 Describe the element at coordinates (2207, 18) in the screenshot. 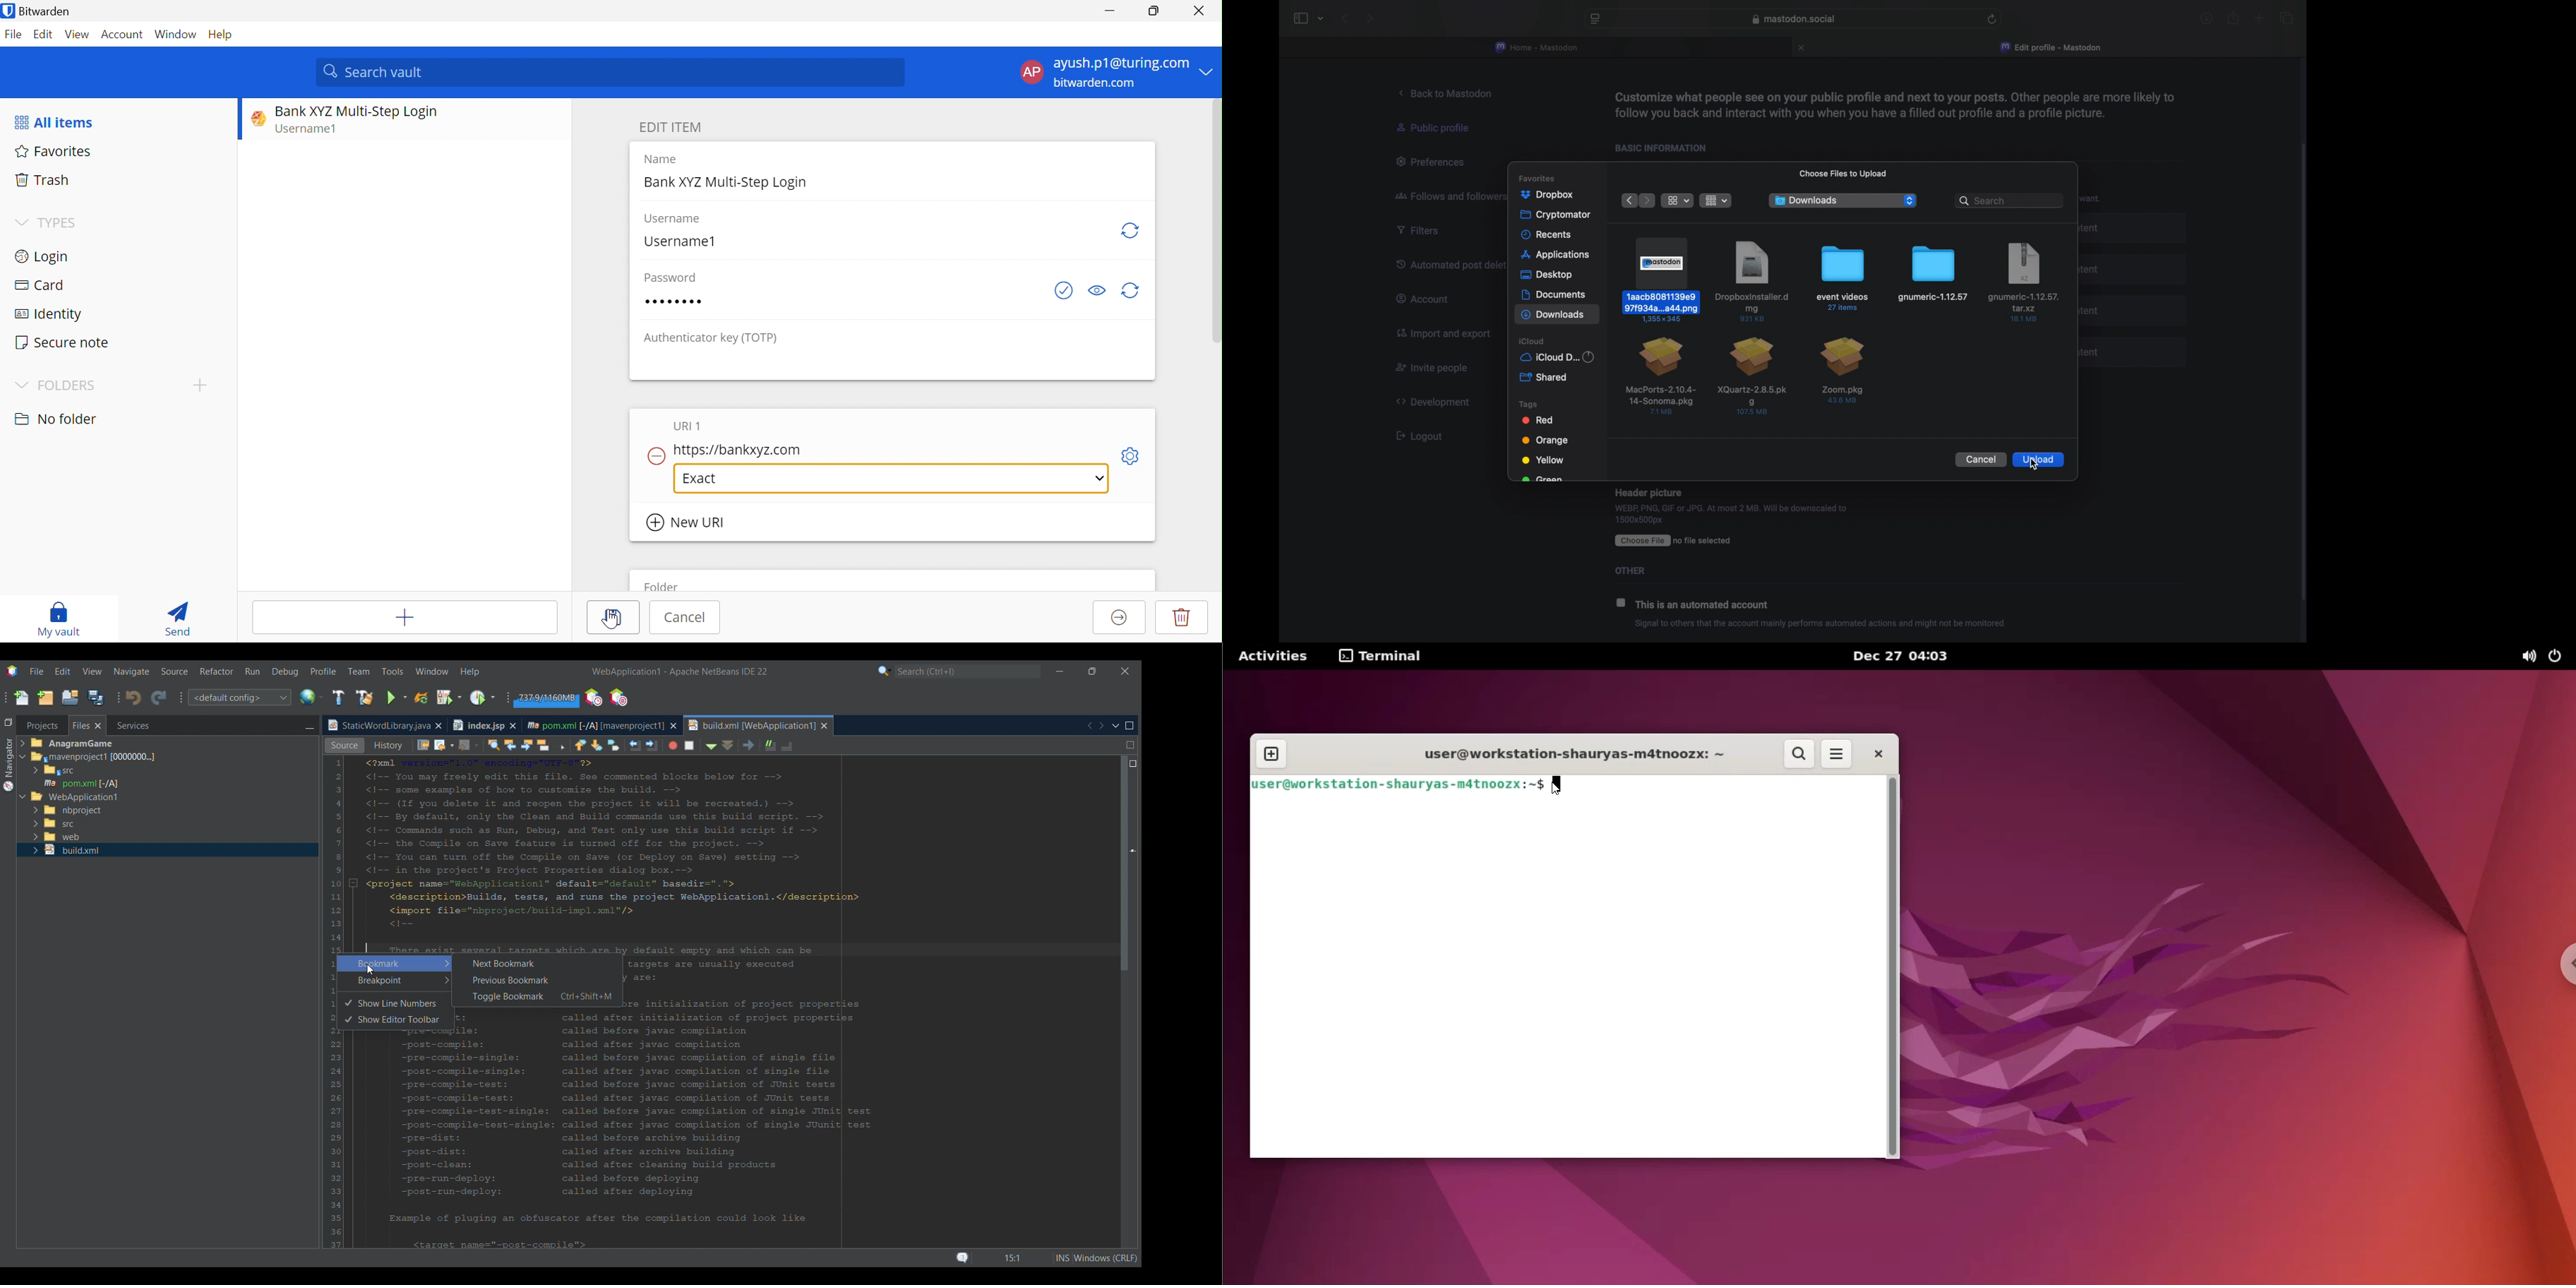

I see `downloads` at that location.